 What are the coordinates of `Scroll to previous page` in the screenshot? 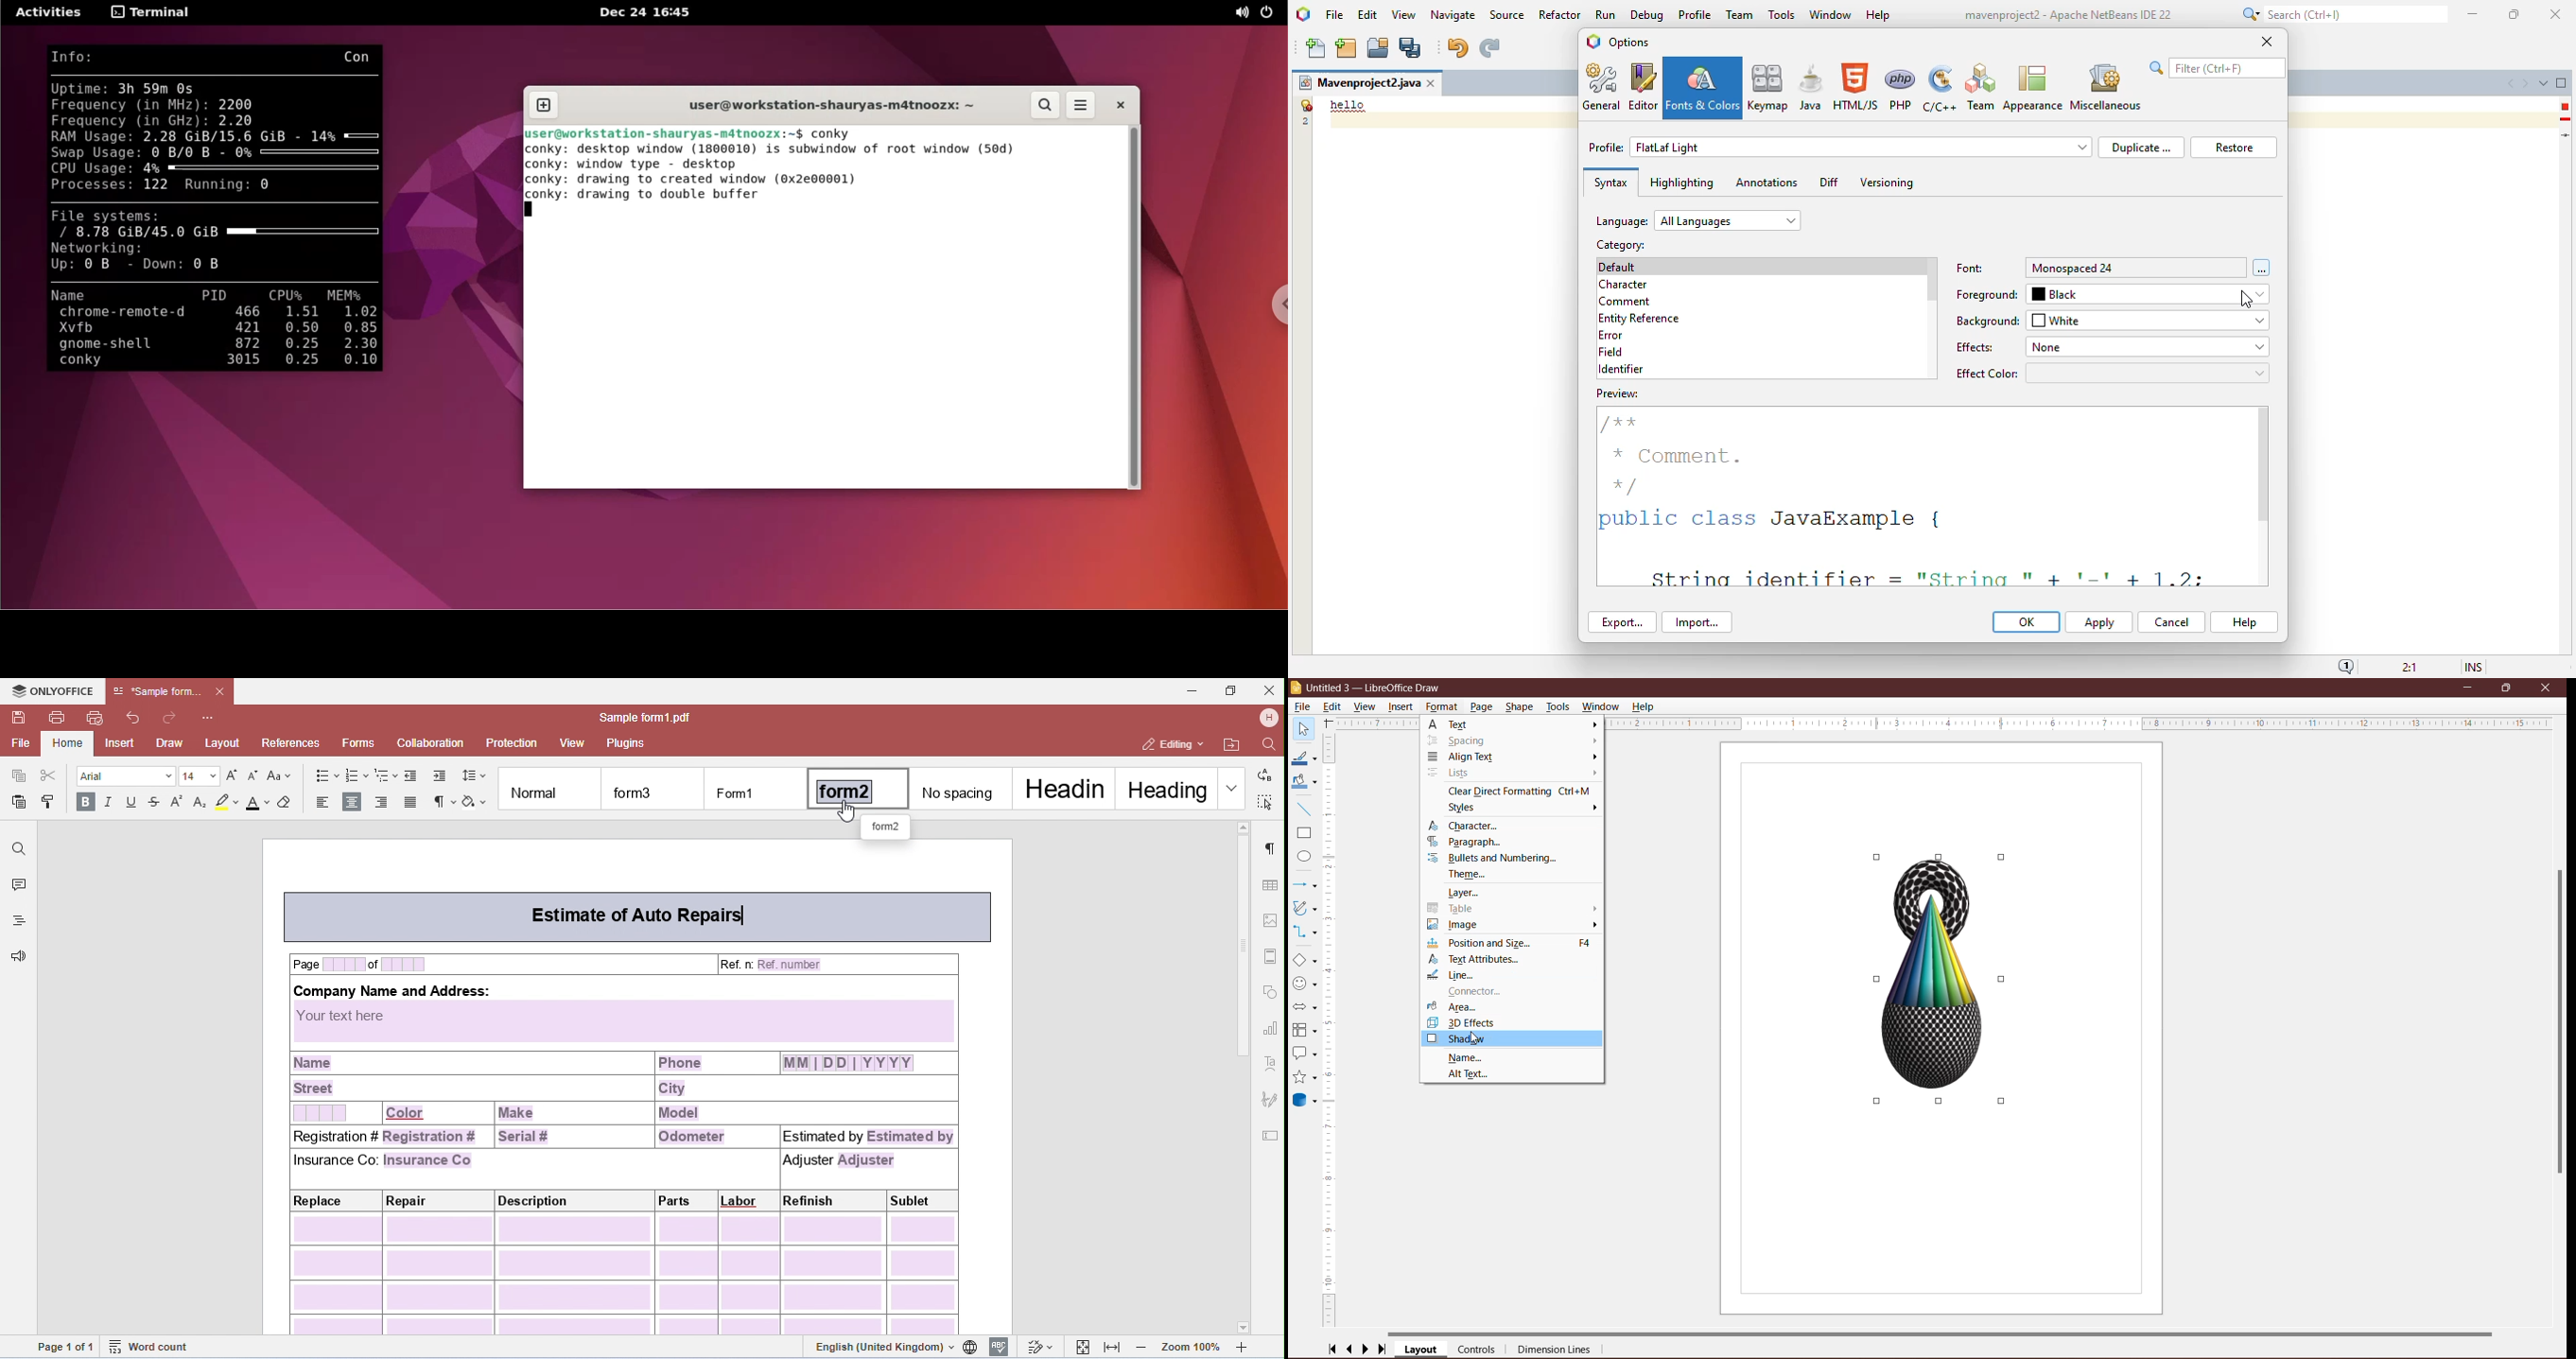 It's located at (1350, 1349).